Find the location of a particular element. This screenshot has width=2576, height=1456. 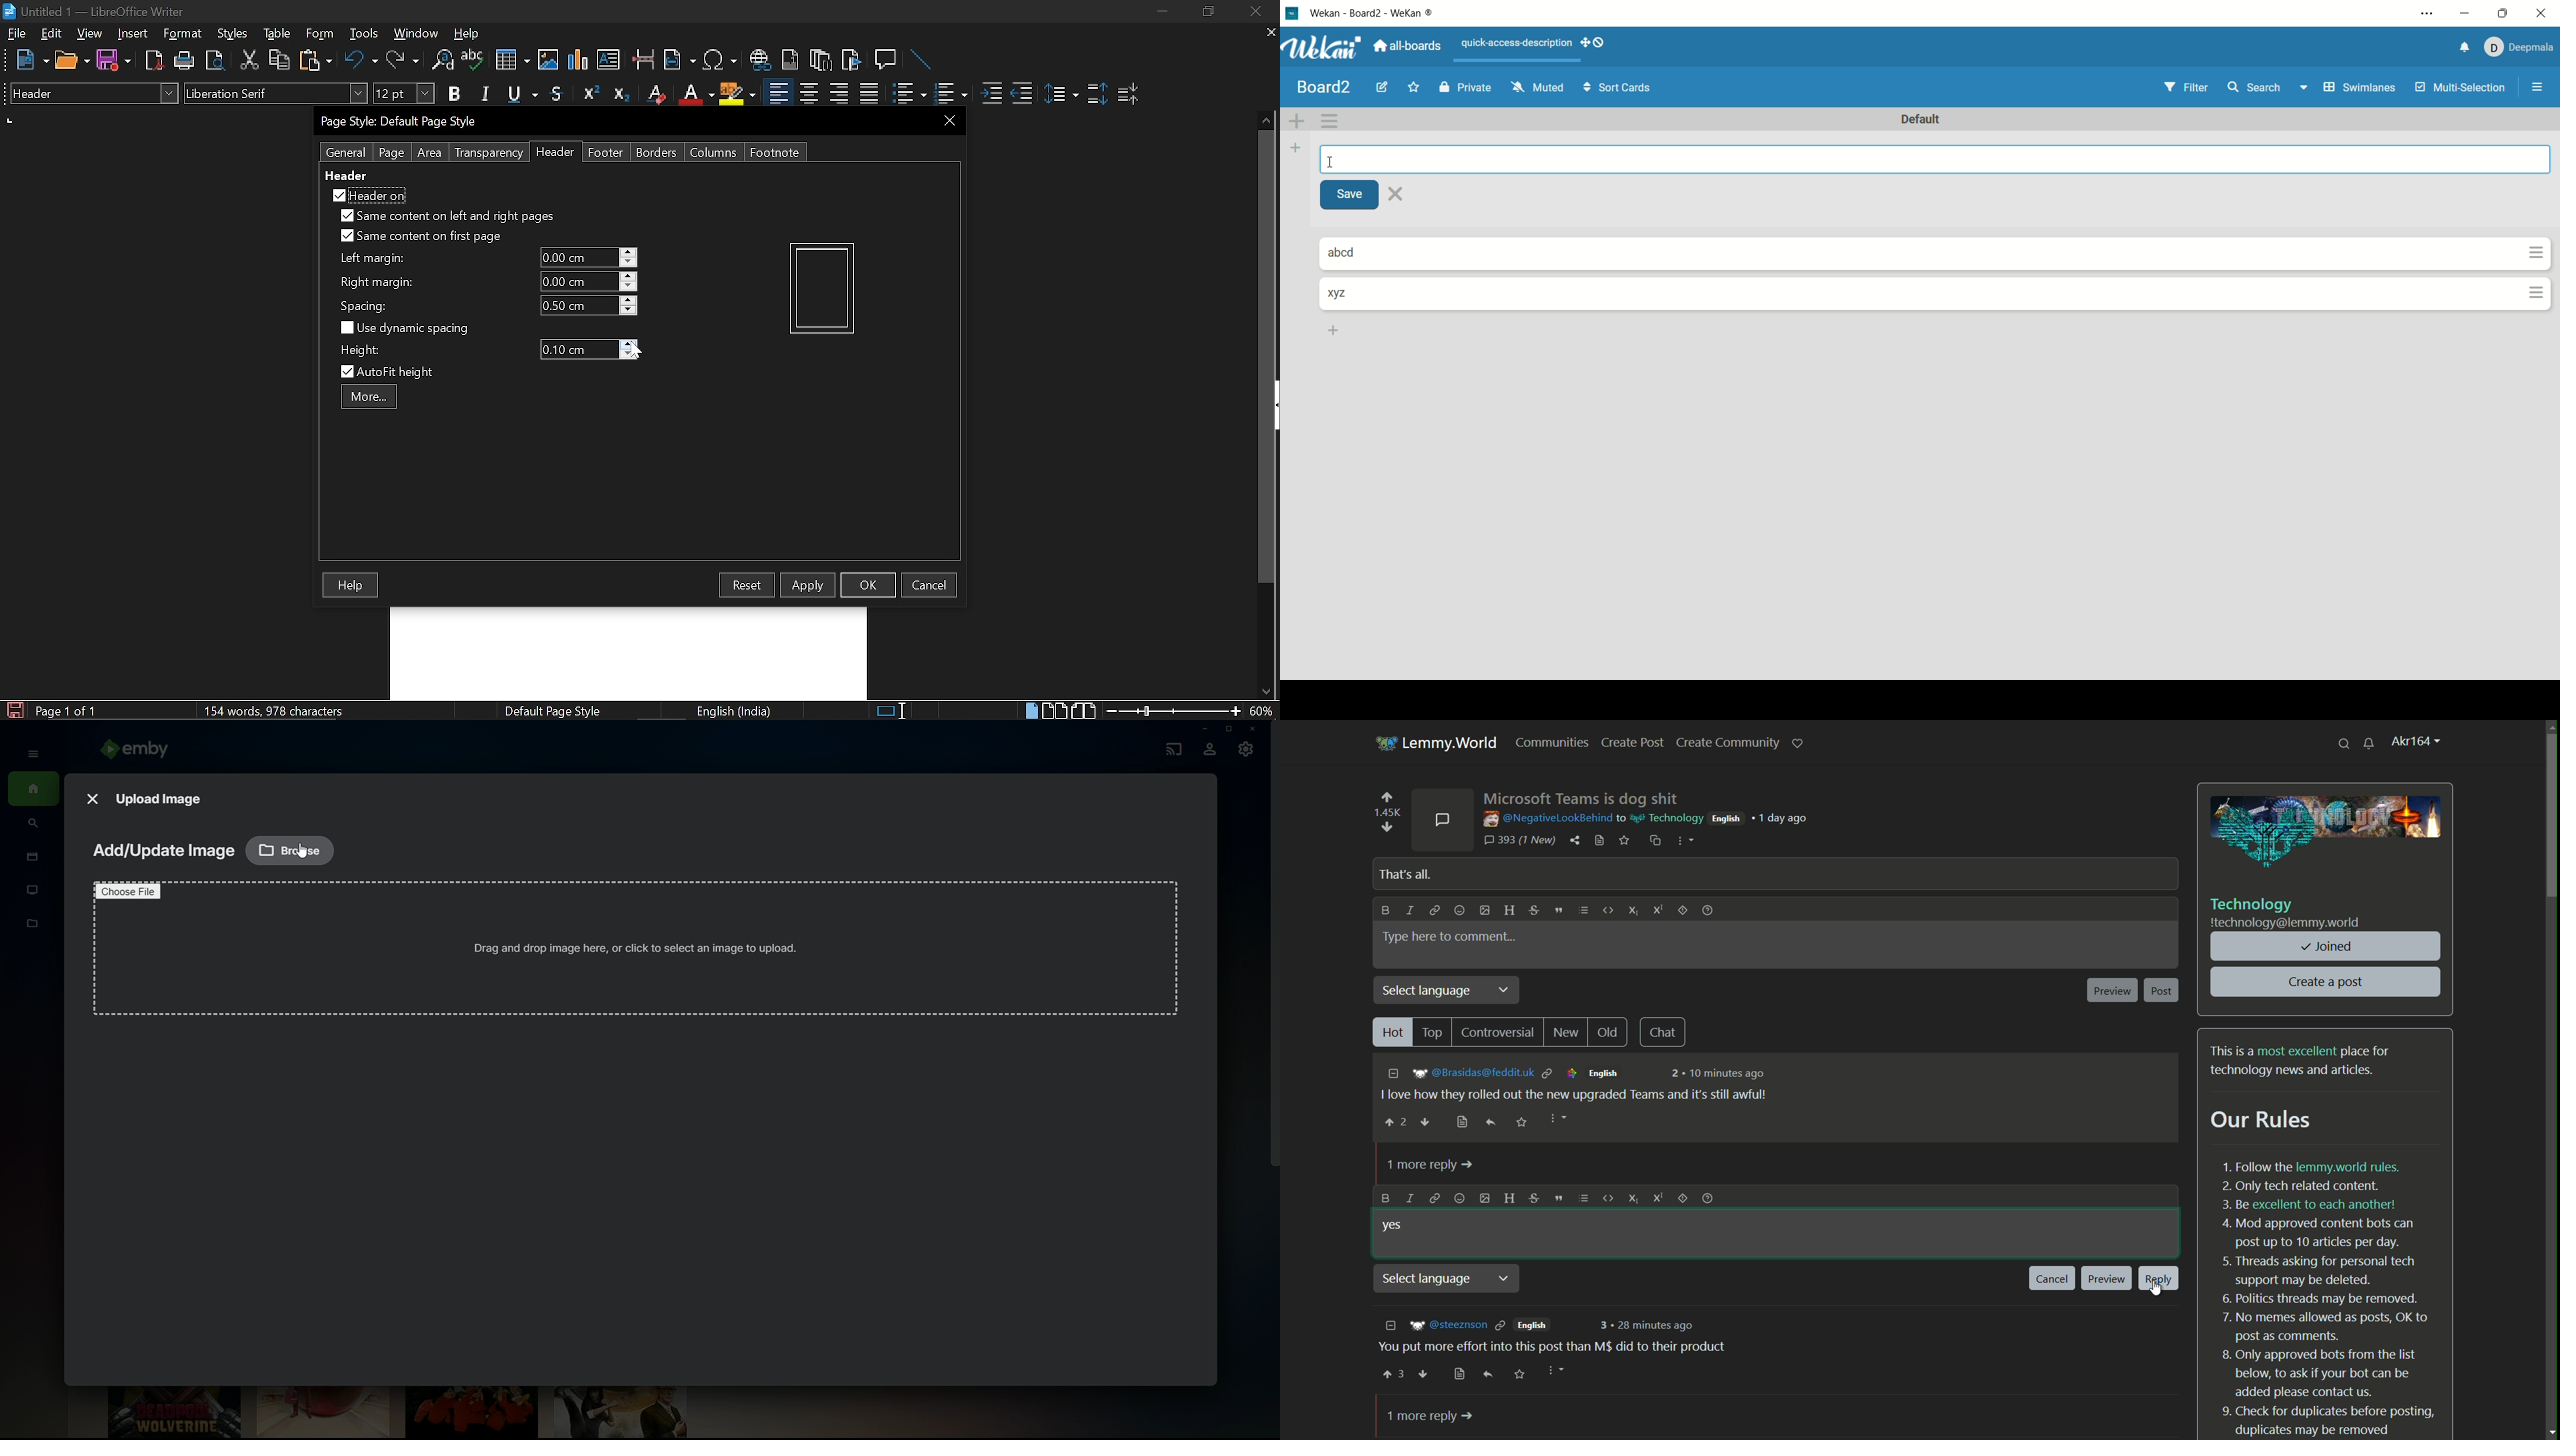

list is located at coordinates (1584, 911).